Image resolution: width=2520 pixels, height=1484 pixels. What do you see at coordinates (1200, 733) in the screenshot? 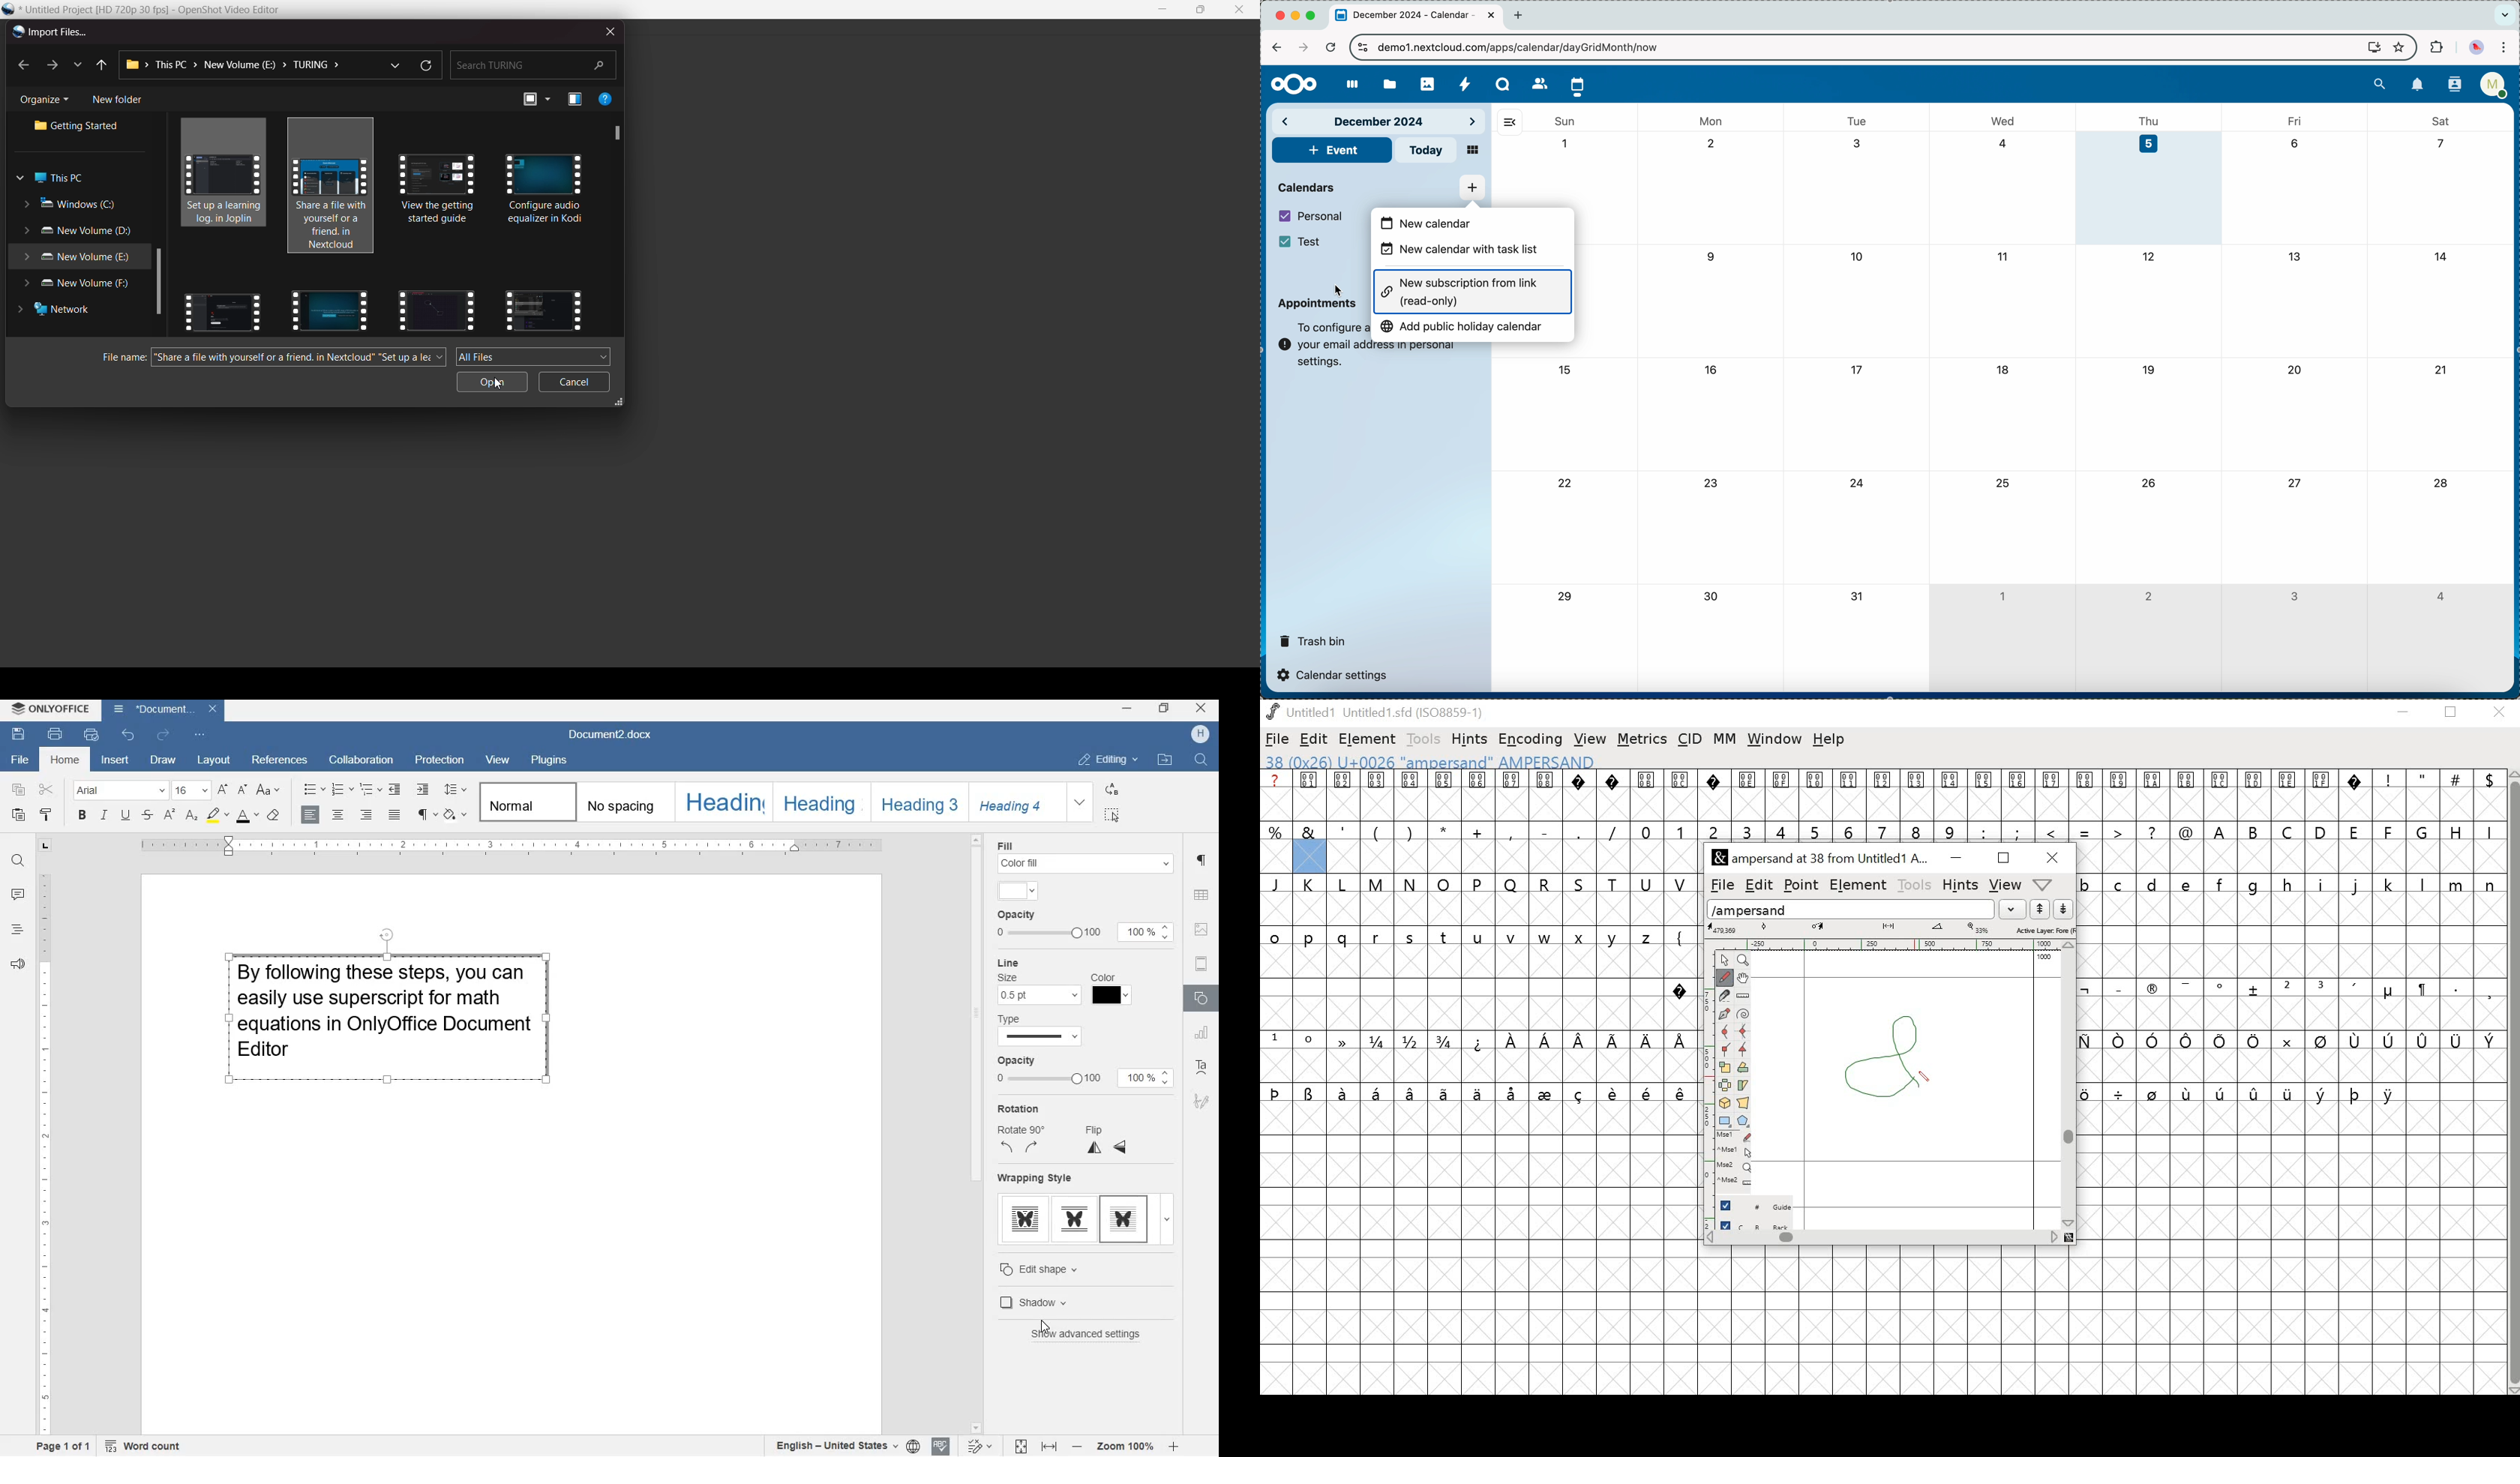
I see `HP` at bounding box center [1200, 733].